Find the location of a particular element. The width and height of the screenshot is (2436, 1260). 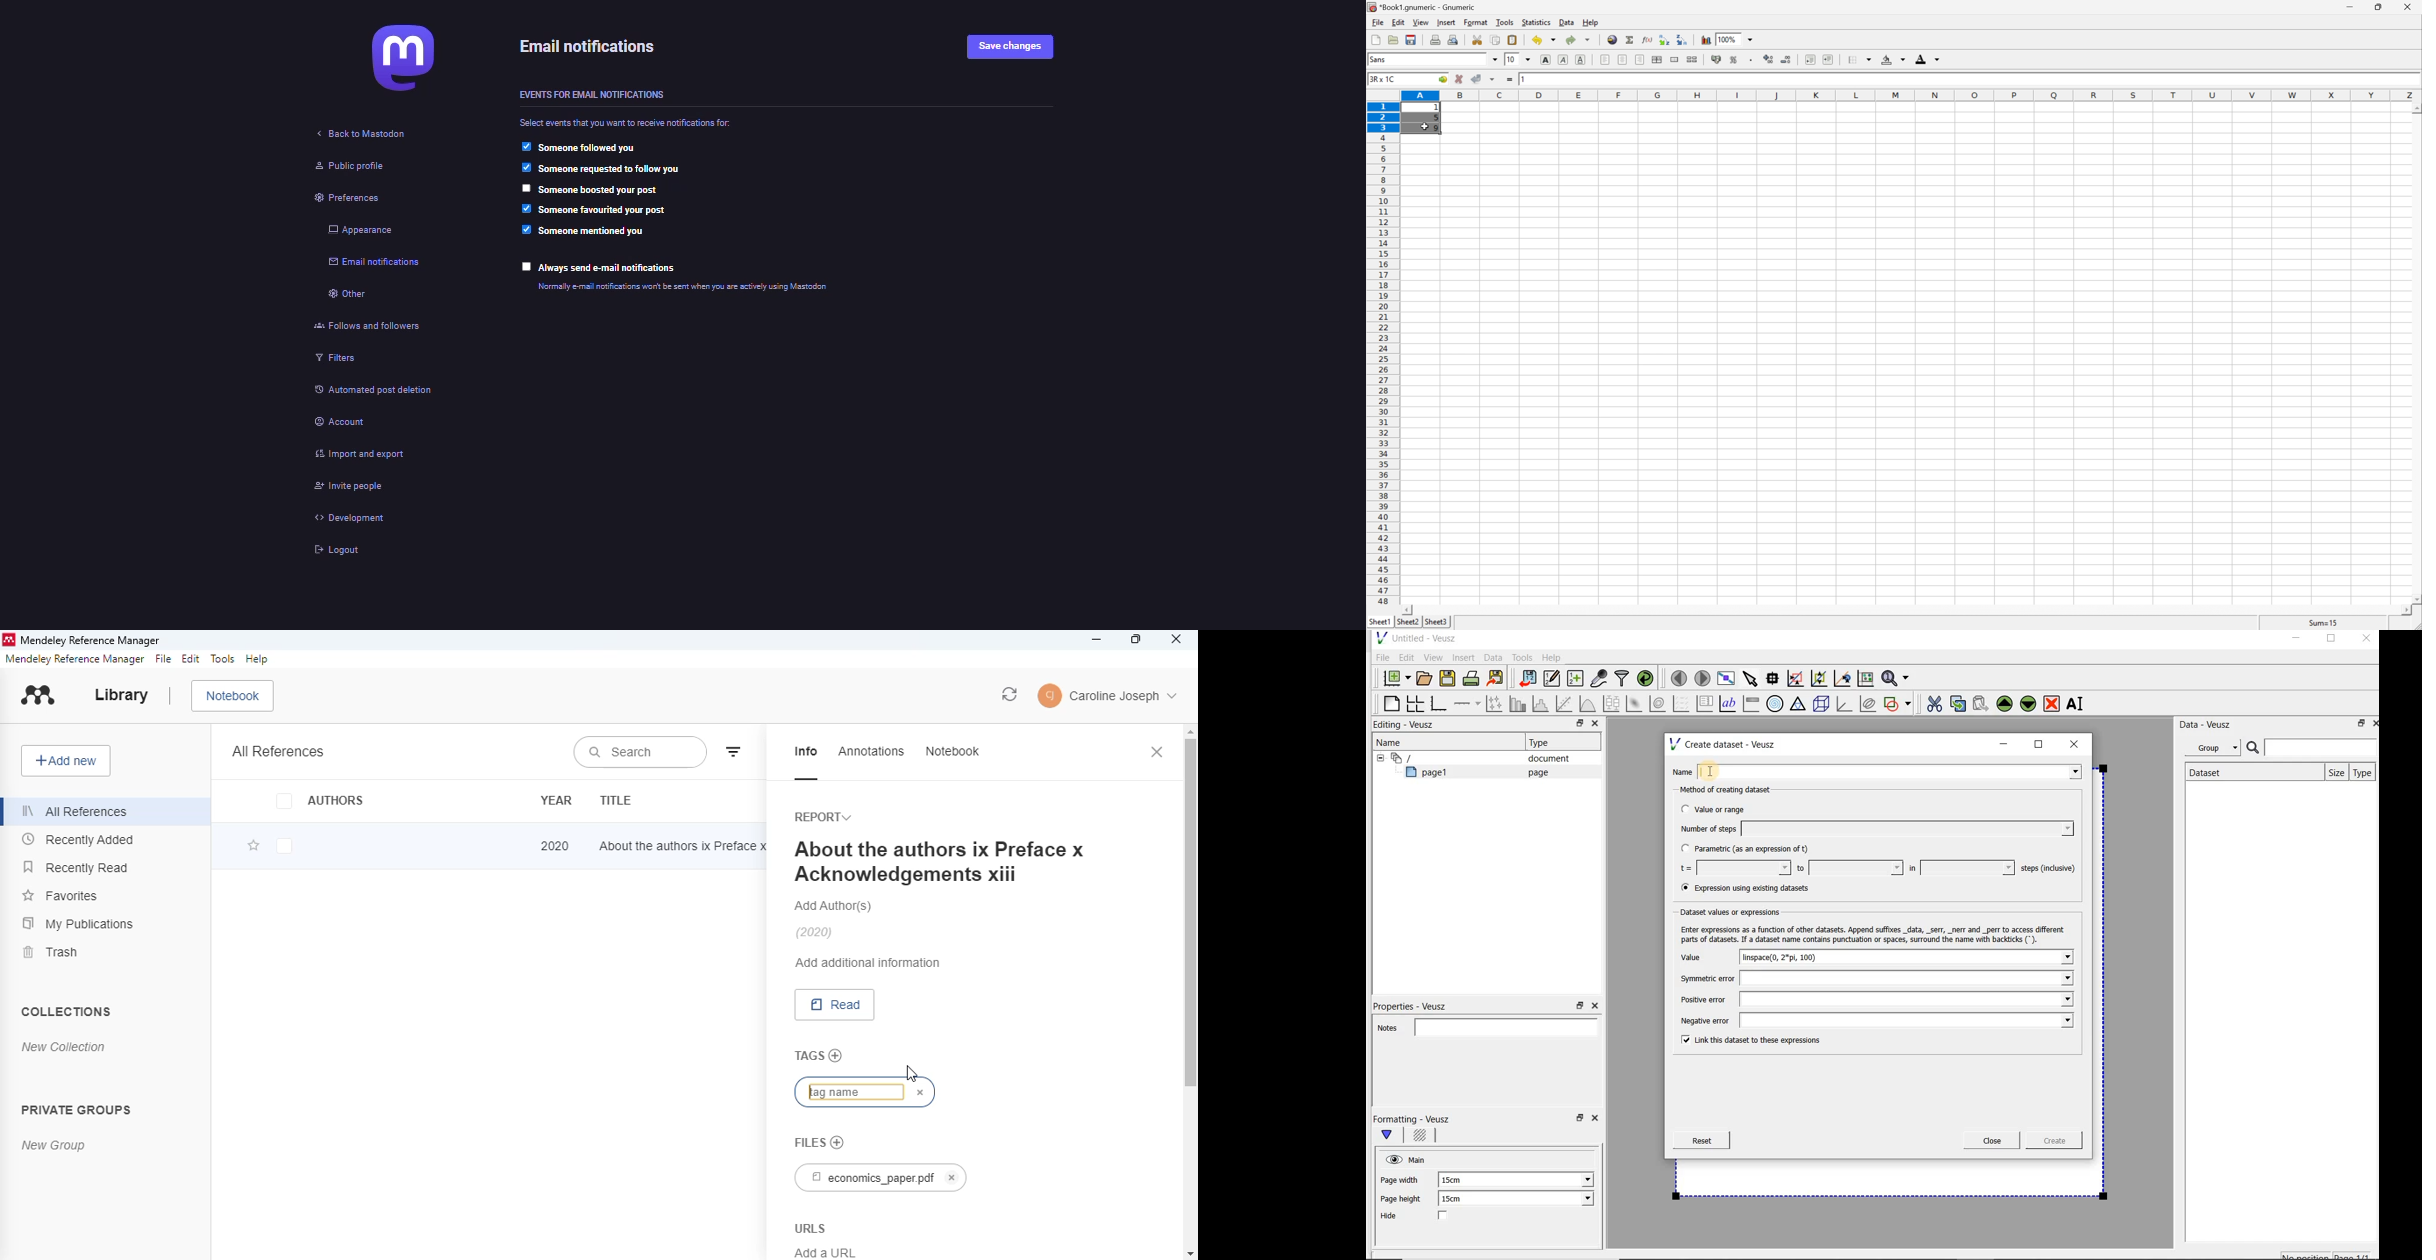

help is located at coordinates (1591, 22).